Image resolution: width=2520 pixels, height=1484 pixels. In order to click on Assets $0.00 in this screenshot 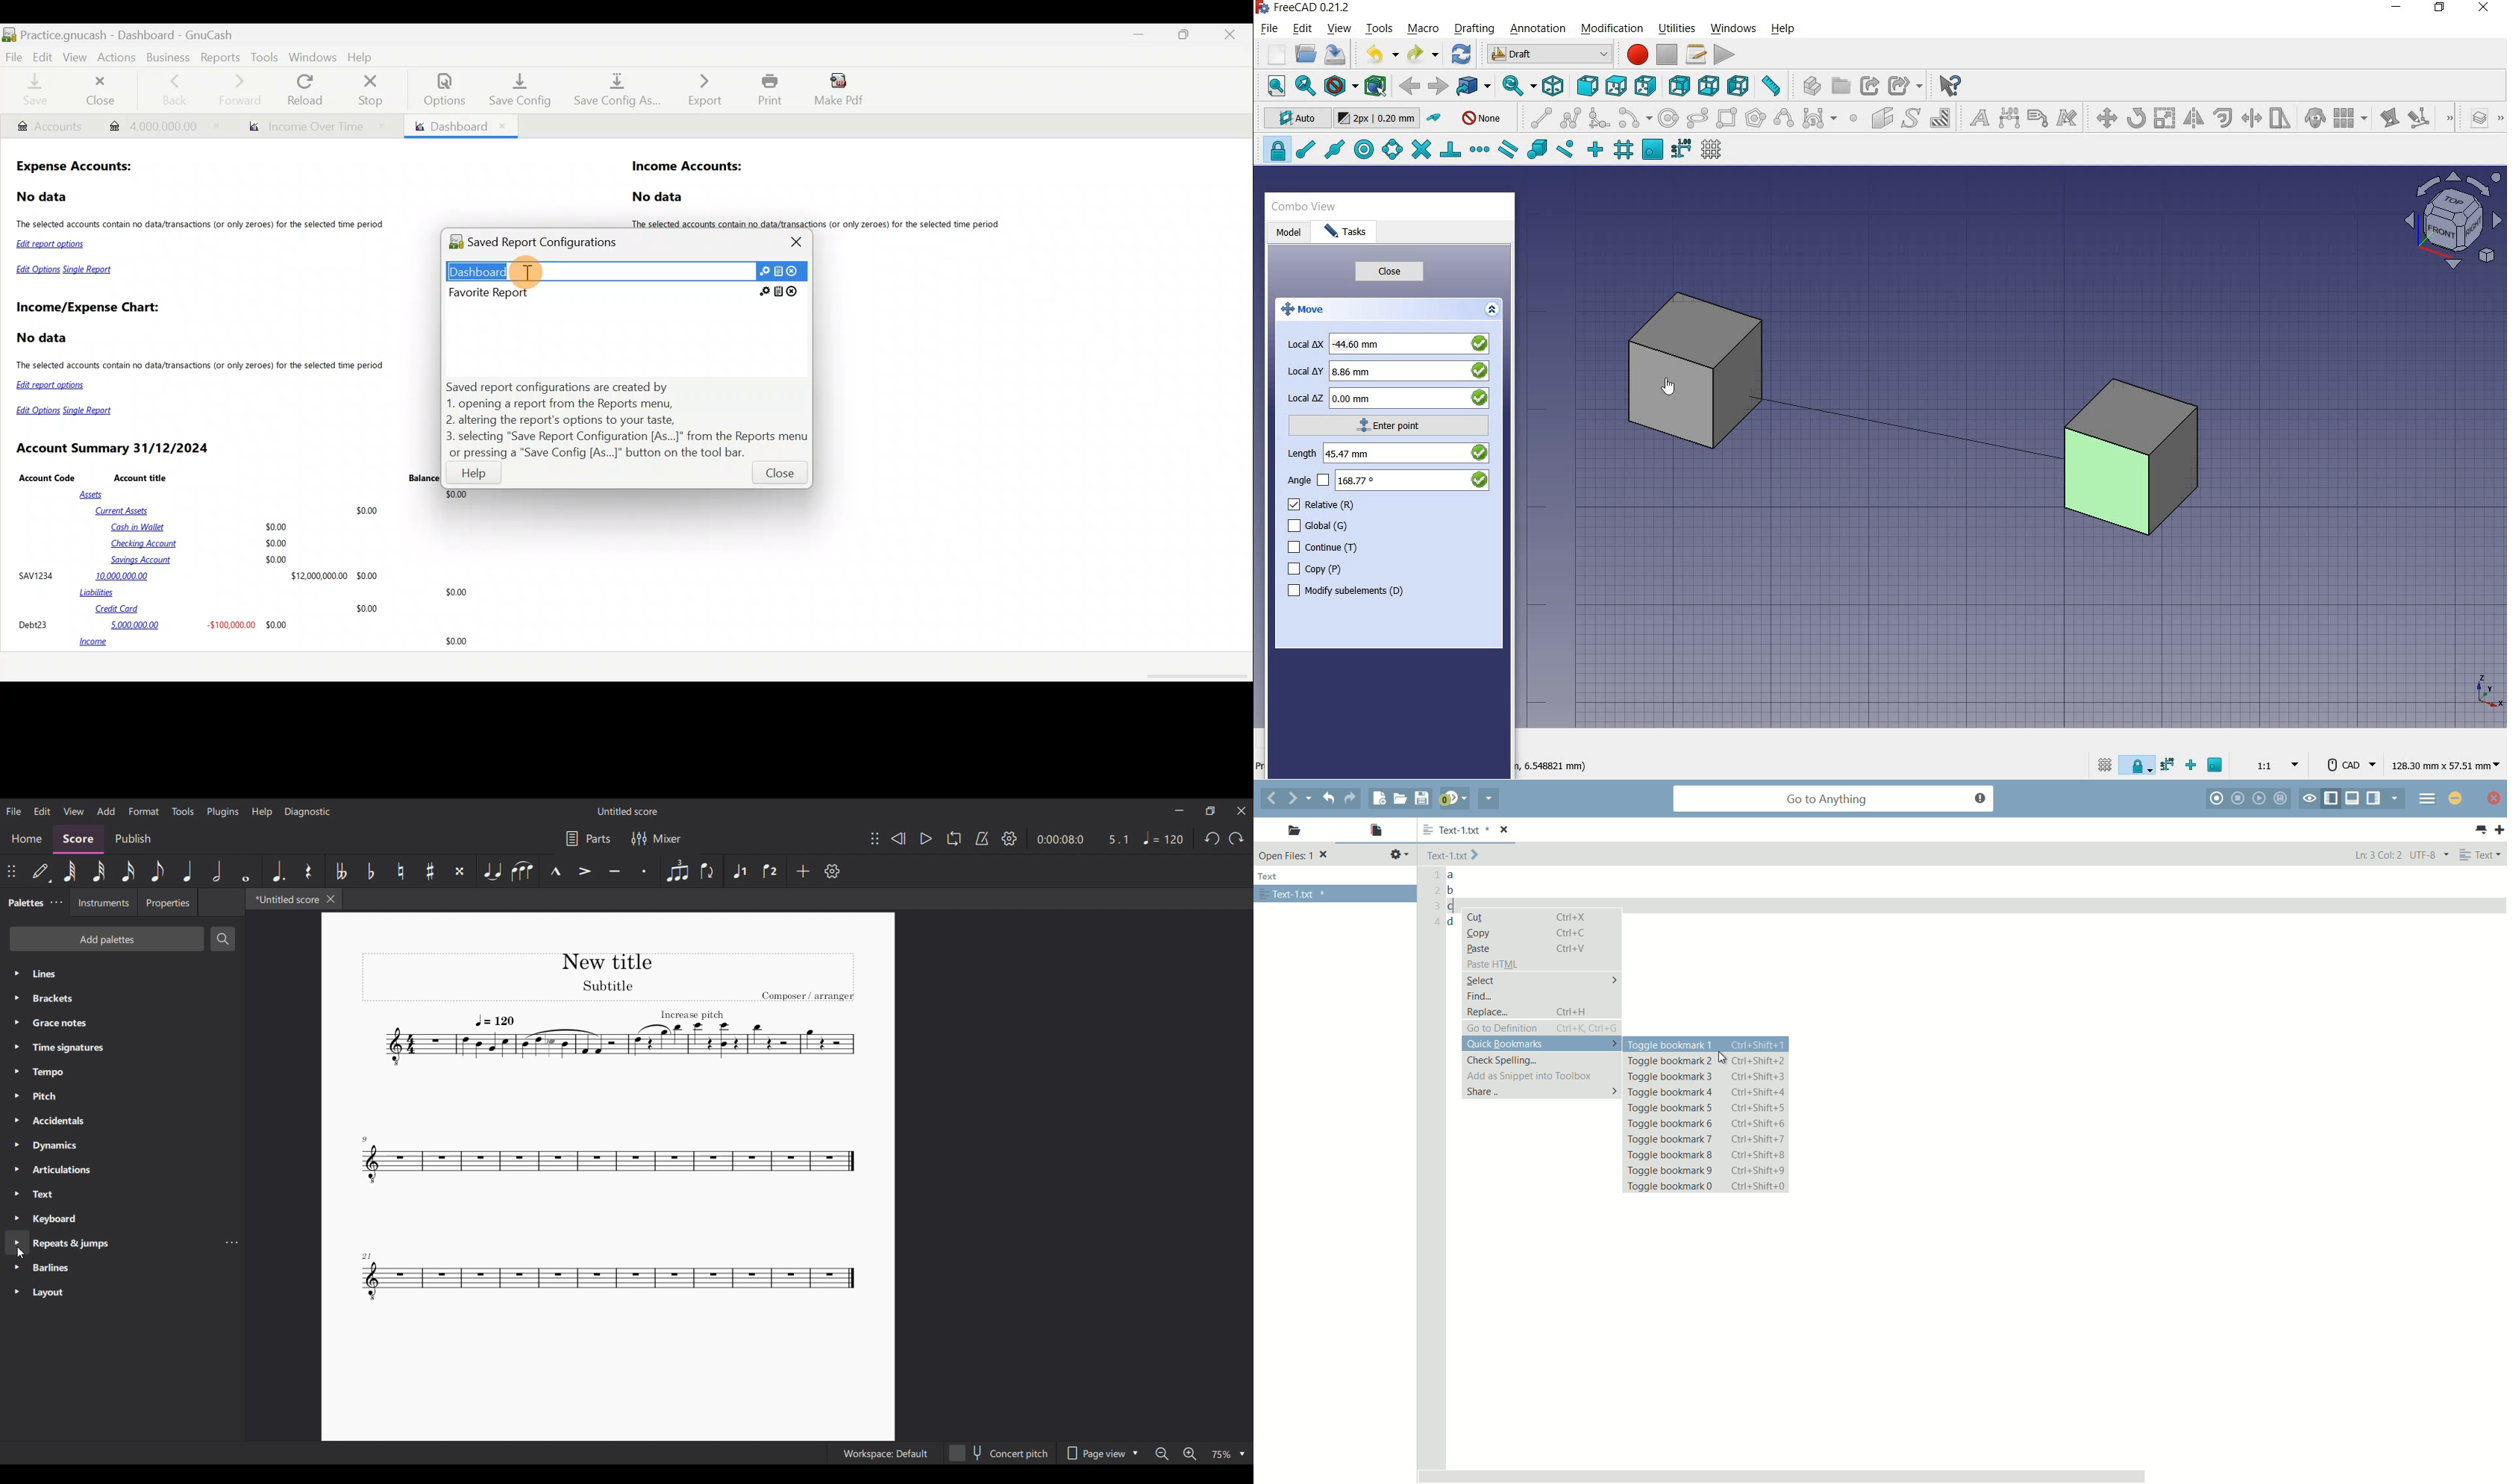, I will do `click(277, 495)`.